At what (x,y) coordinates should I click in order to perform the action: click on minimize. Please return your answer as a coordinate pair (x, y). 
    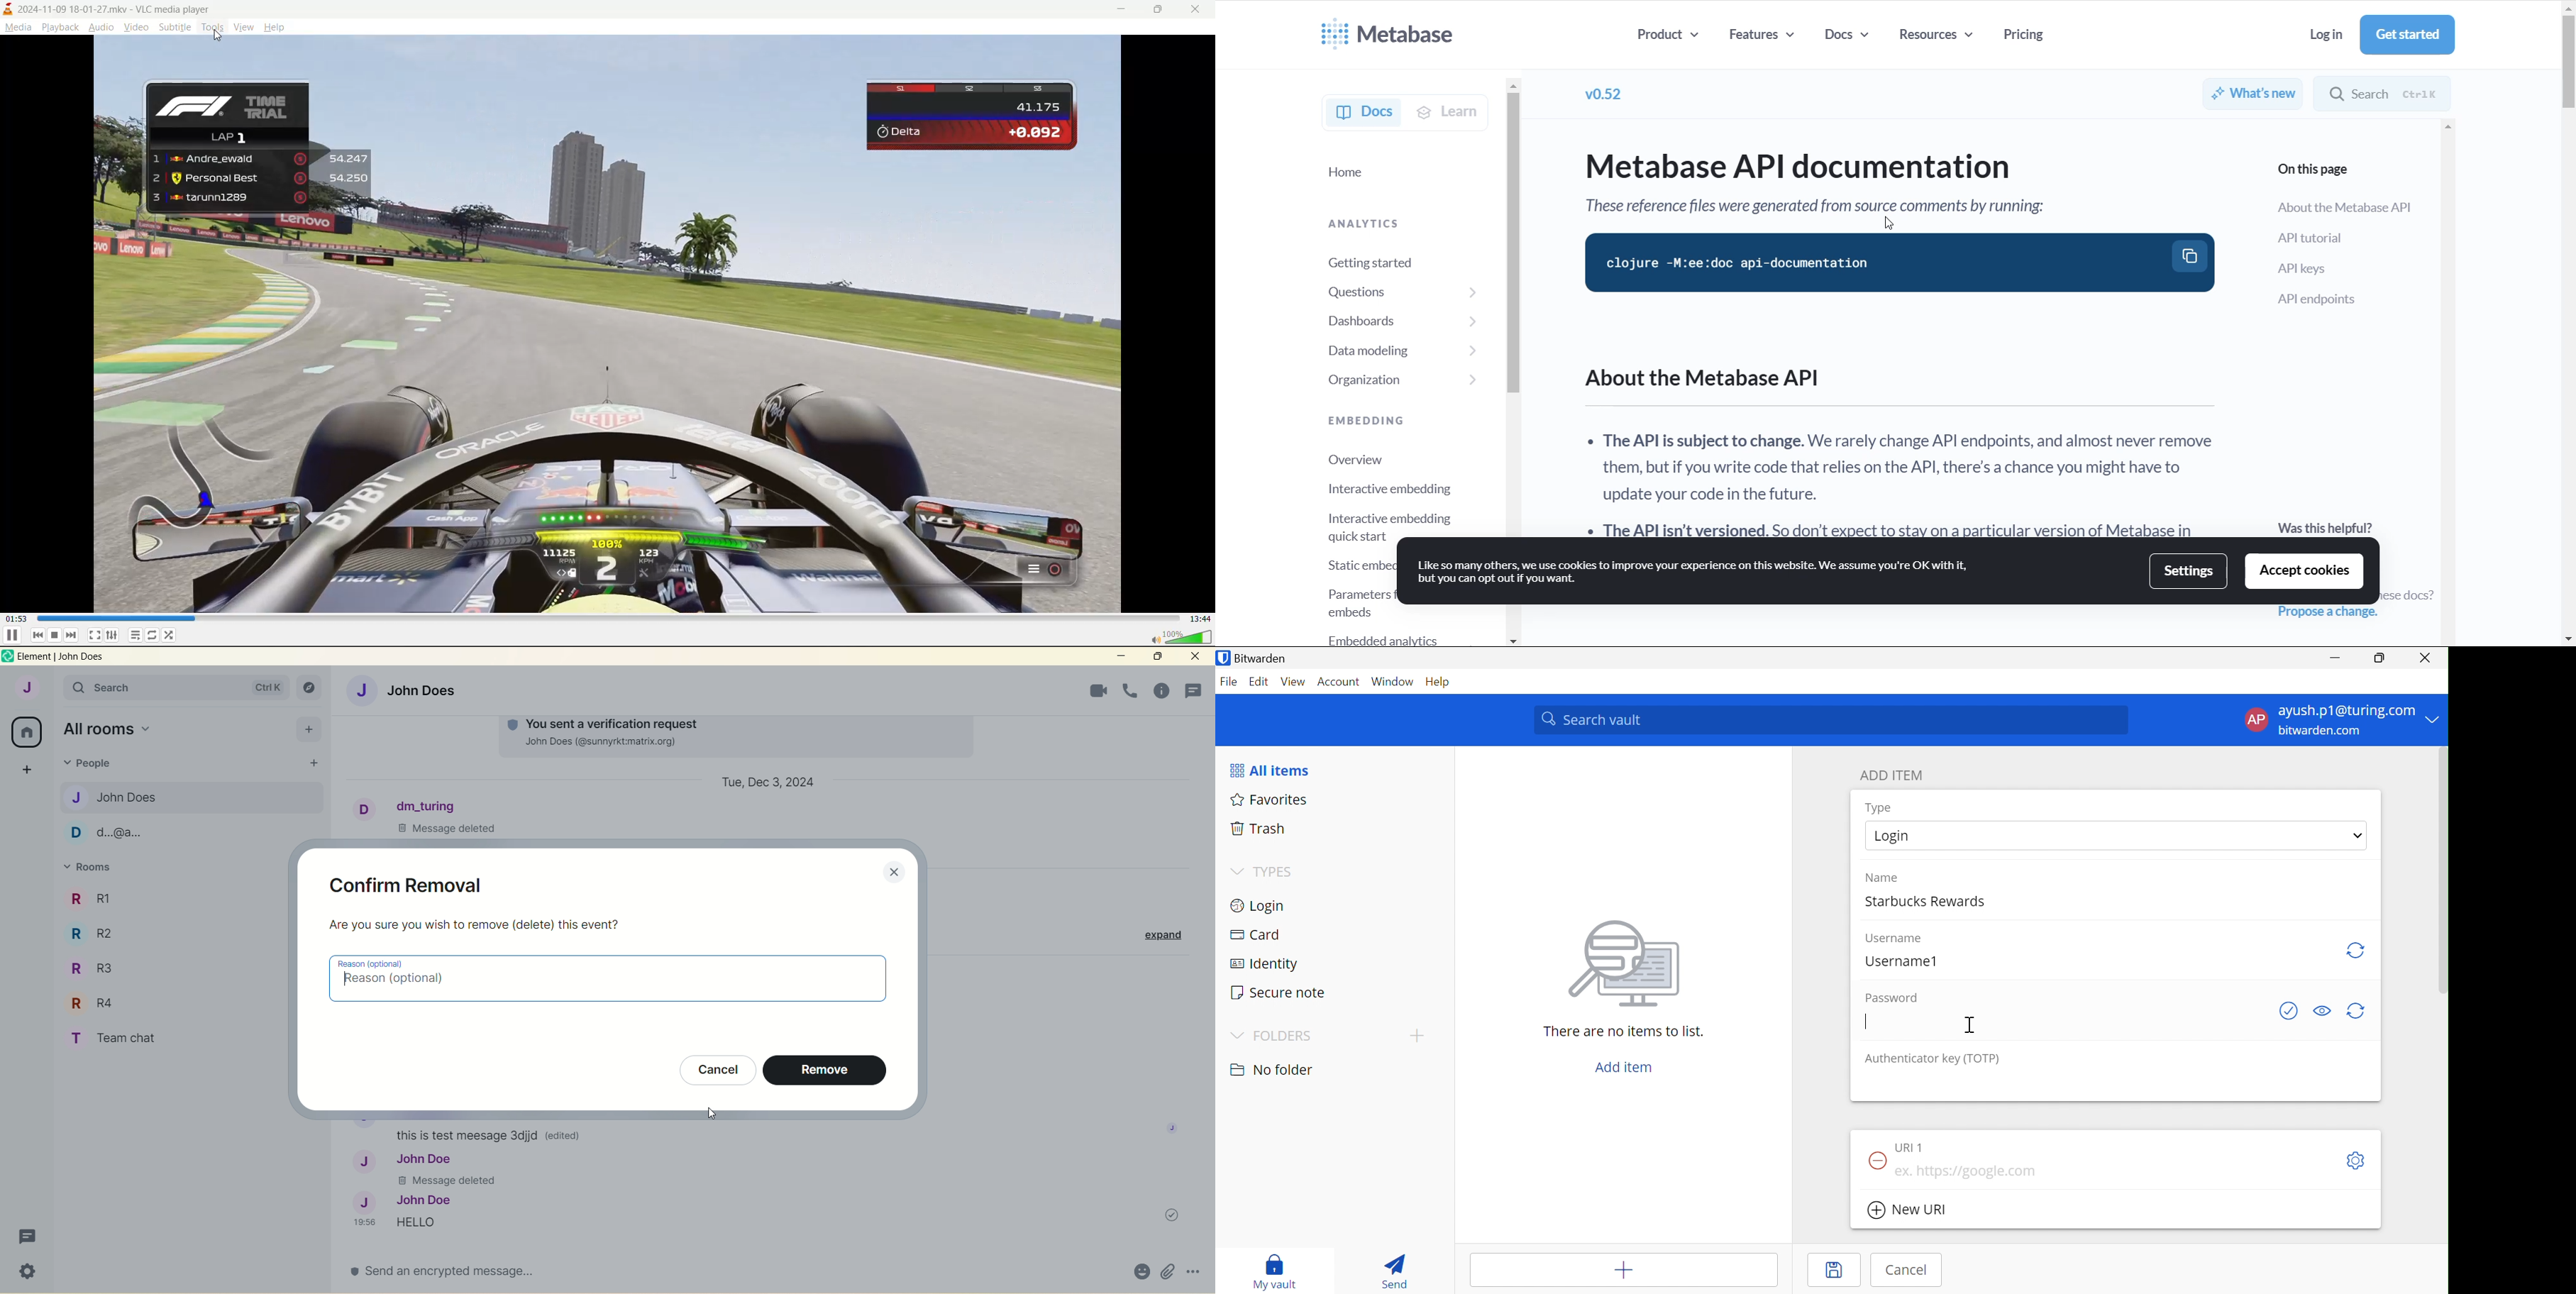
    Looking at the image, I should click on (1119, 656).